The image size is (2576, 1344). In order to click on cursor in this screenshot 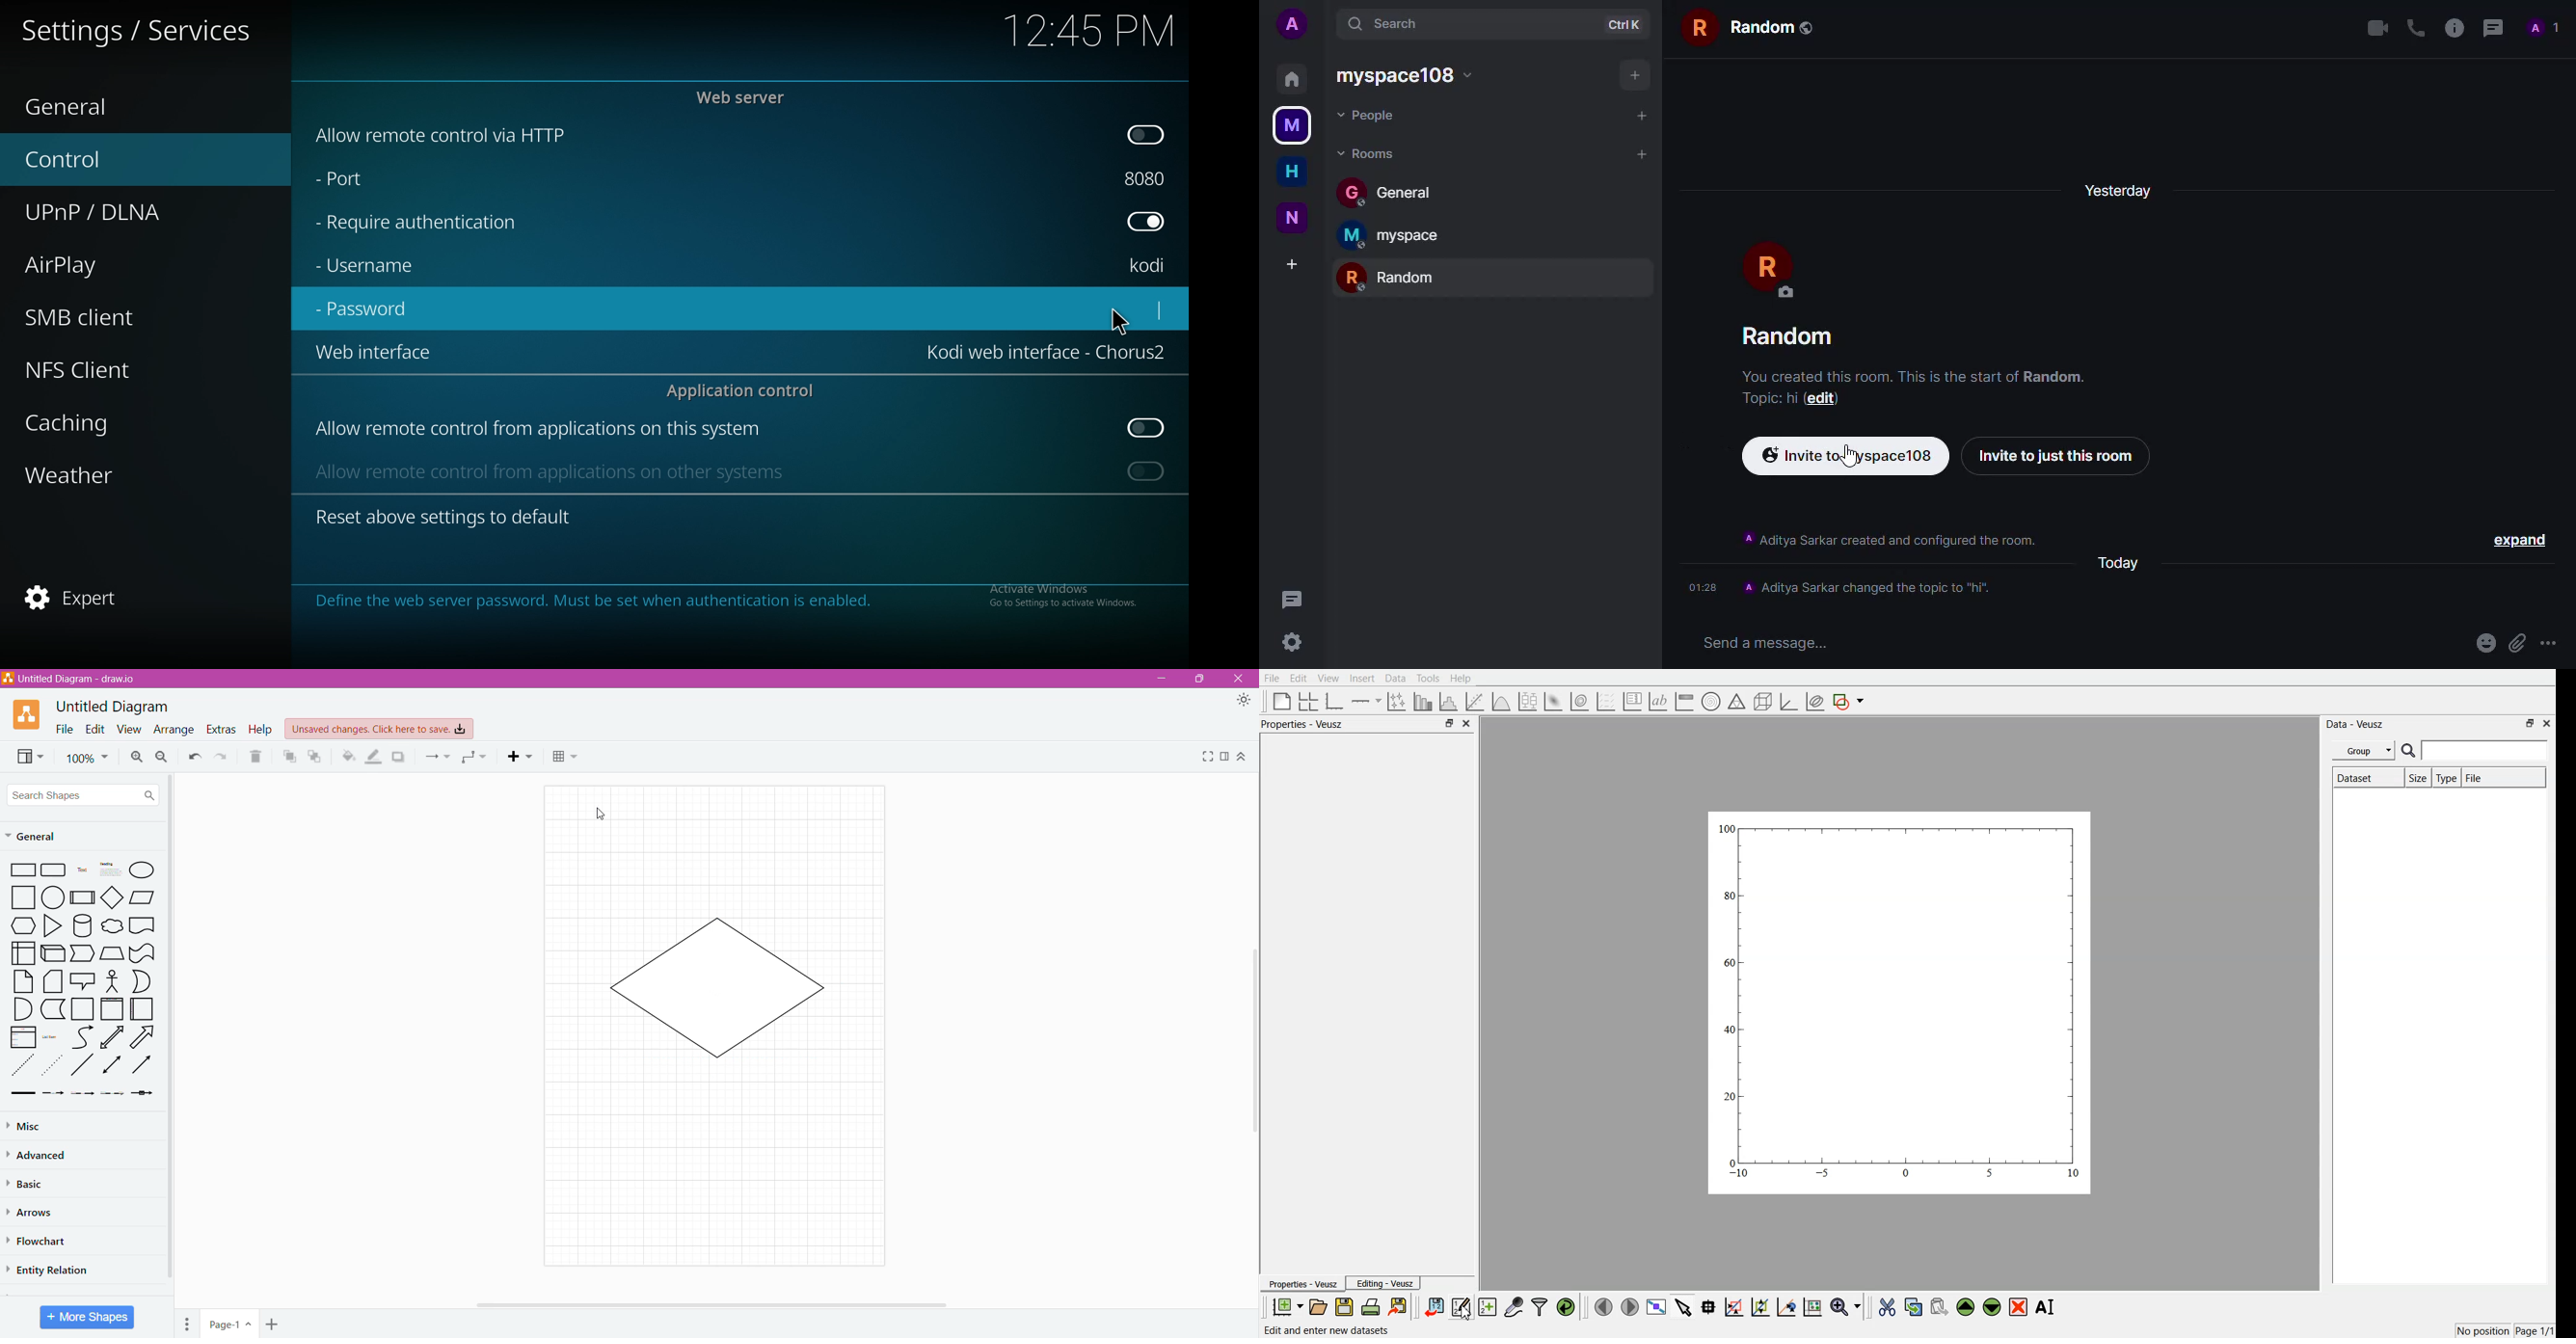, I will do `click(1121, 321)`.